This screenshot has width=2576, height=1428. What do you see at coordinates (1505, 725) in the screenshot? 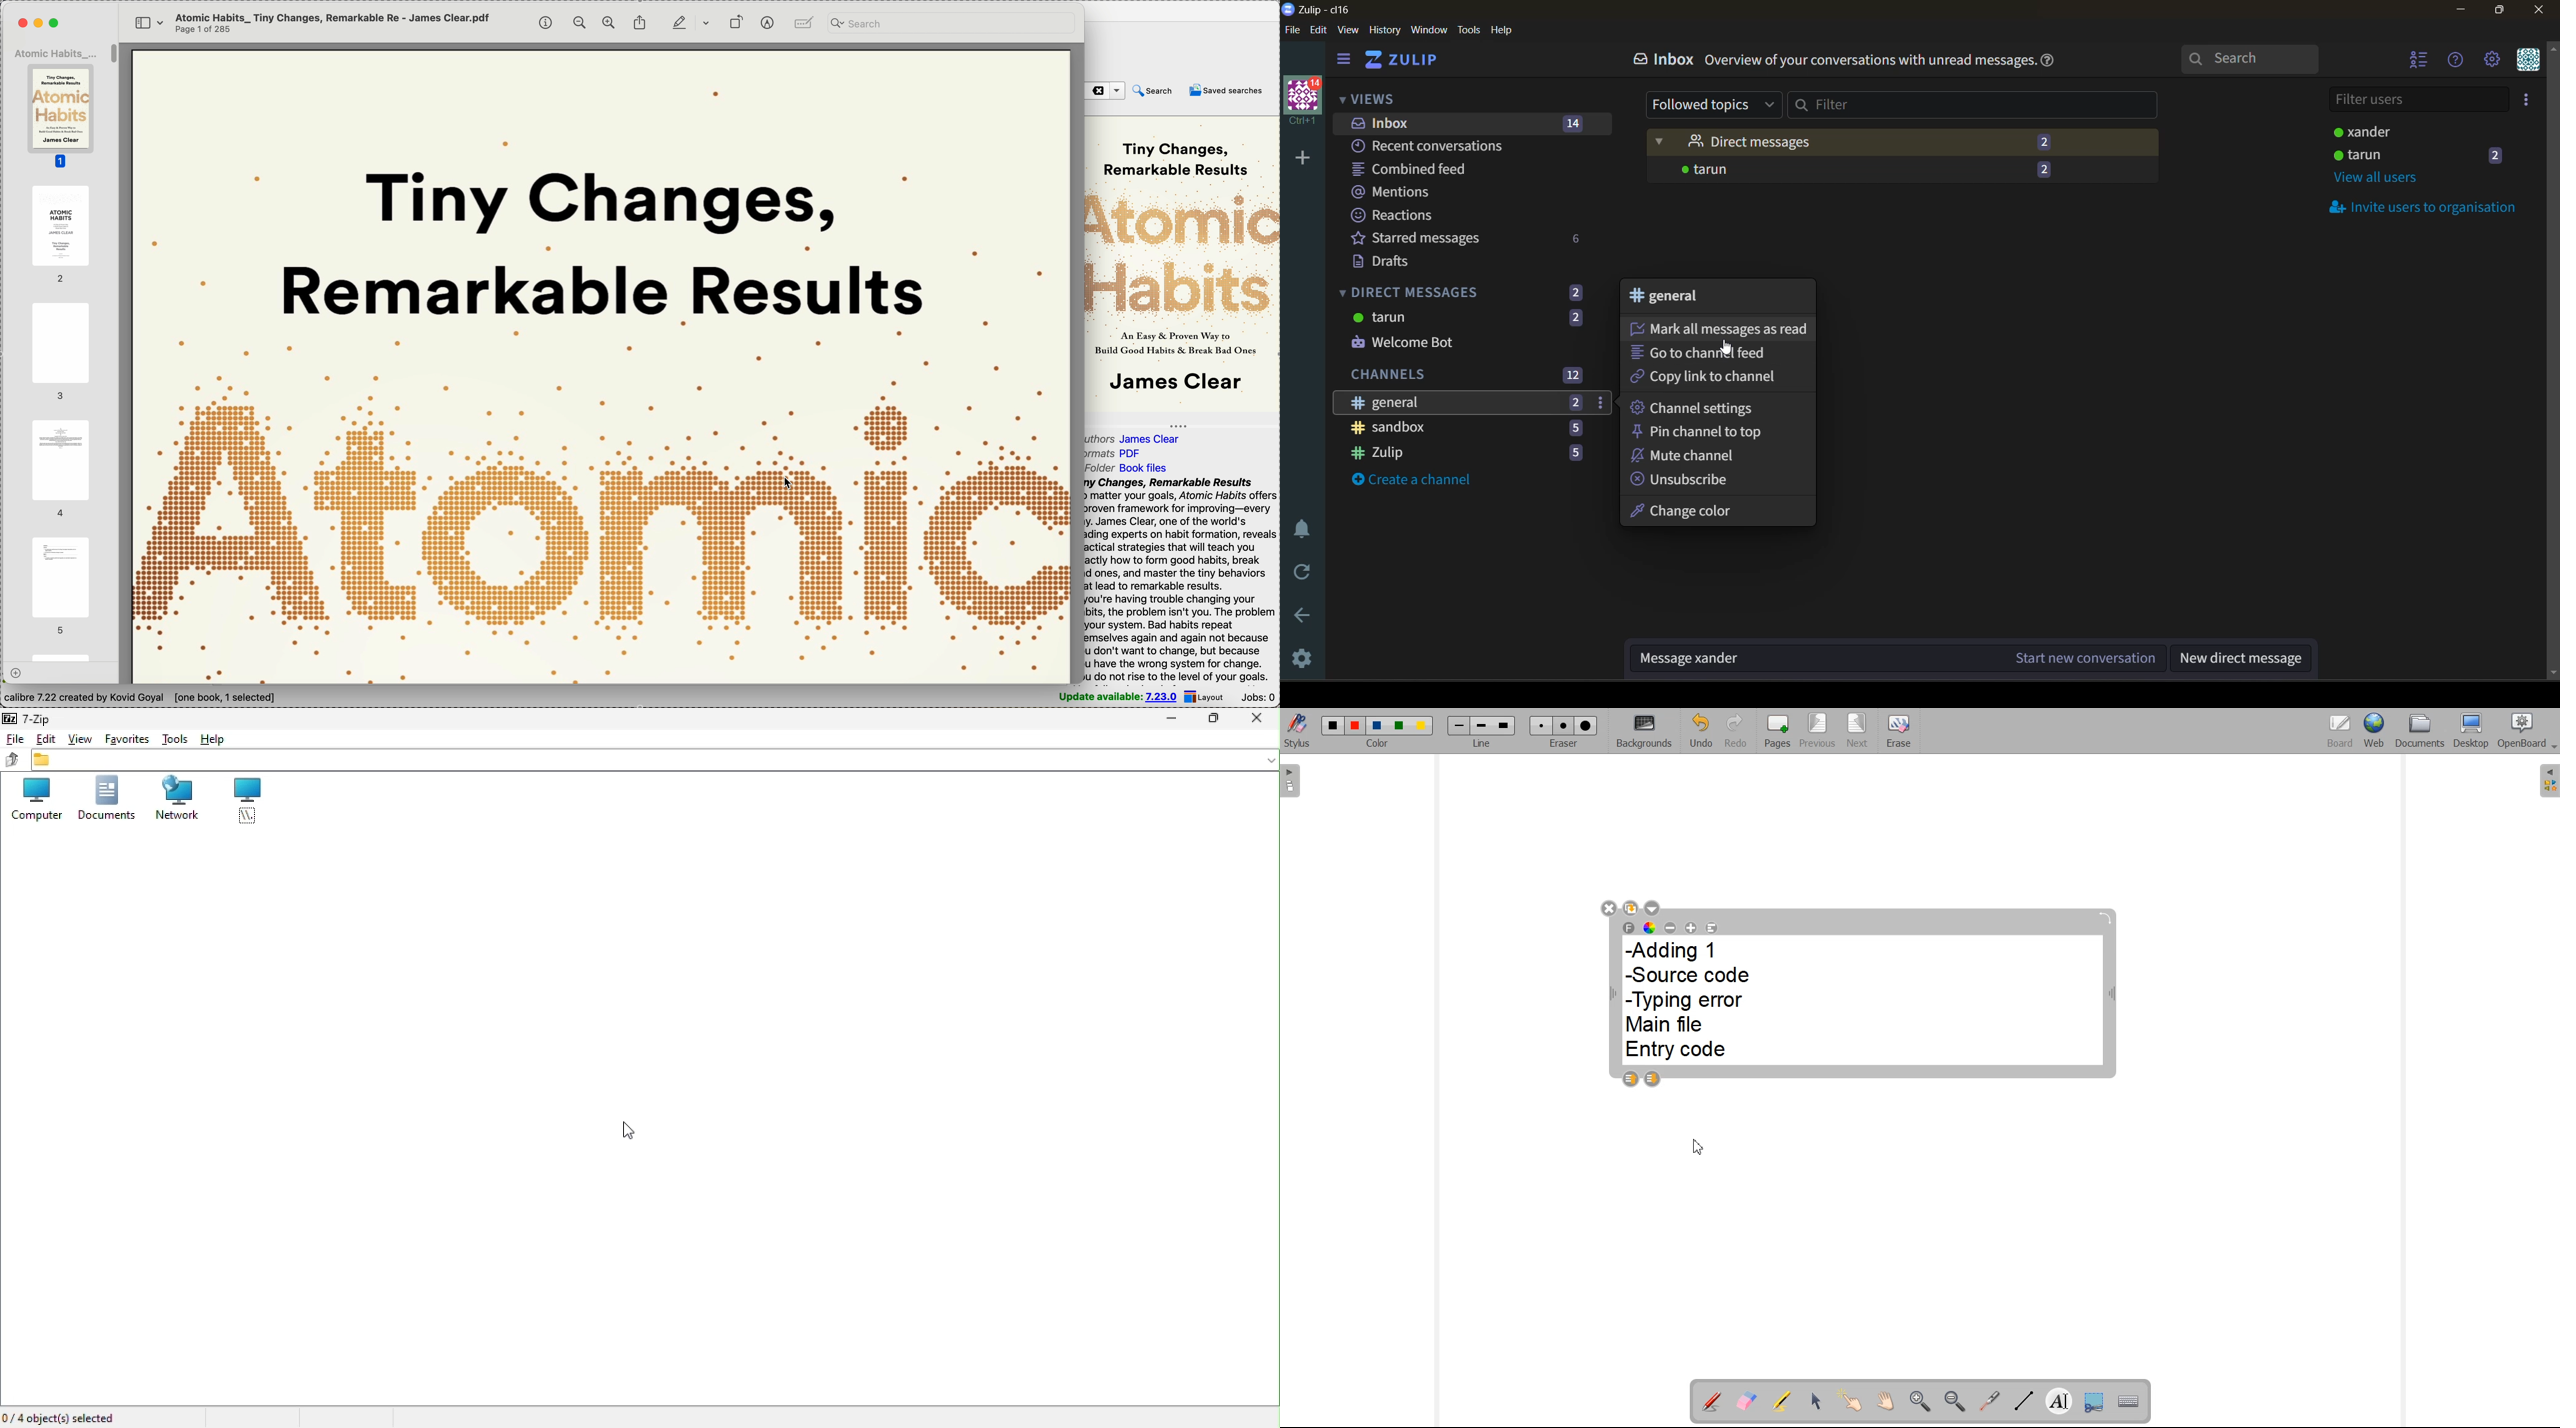
I see `Large line` at bounding box center [1505, 725].